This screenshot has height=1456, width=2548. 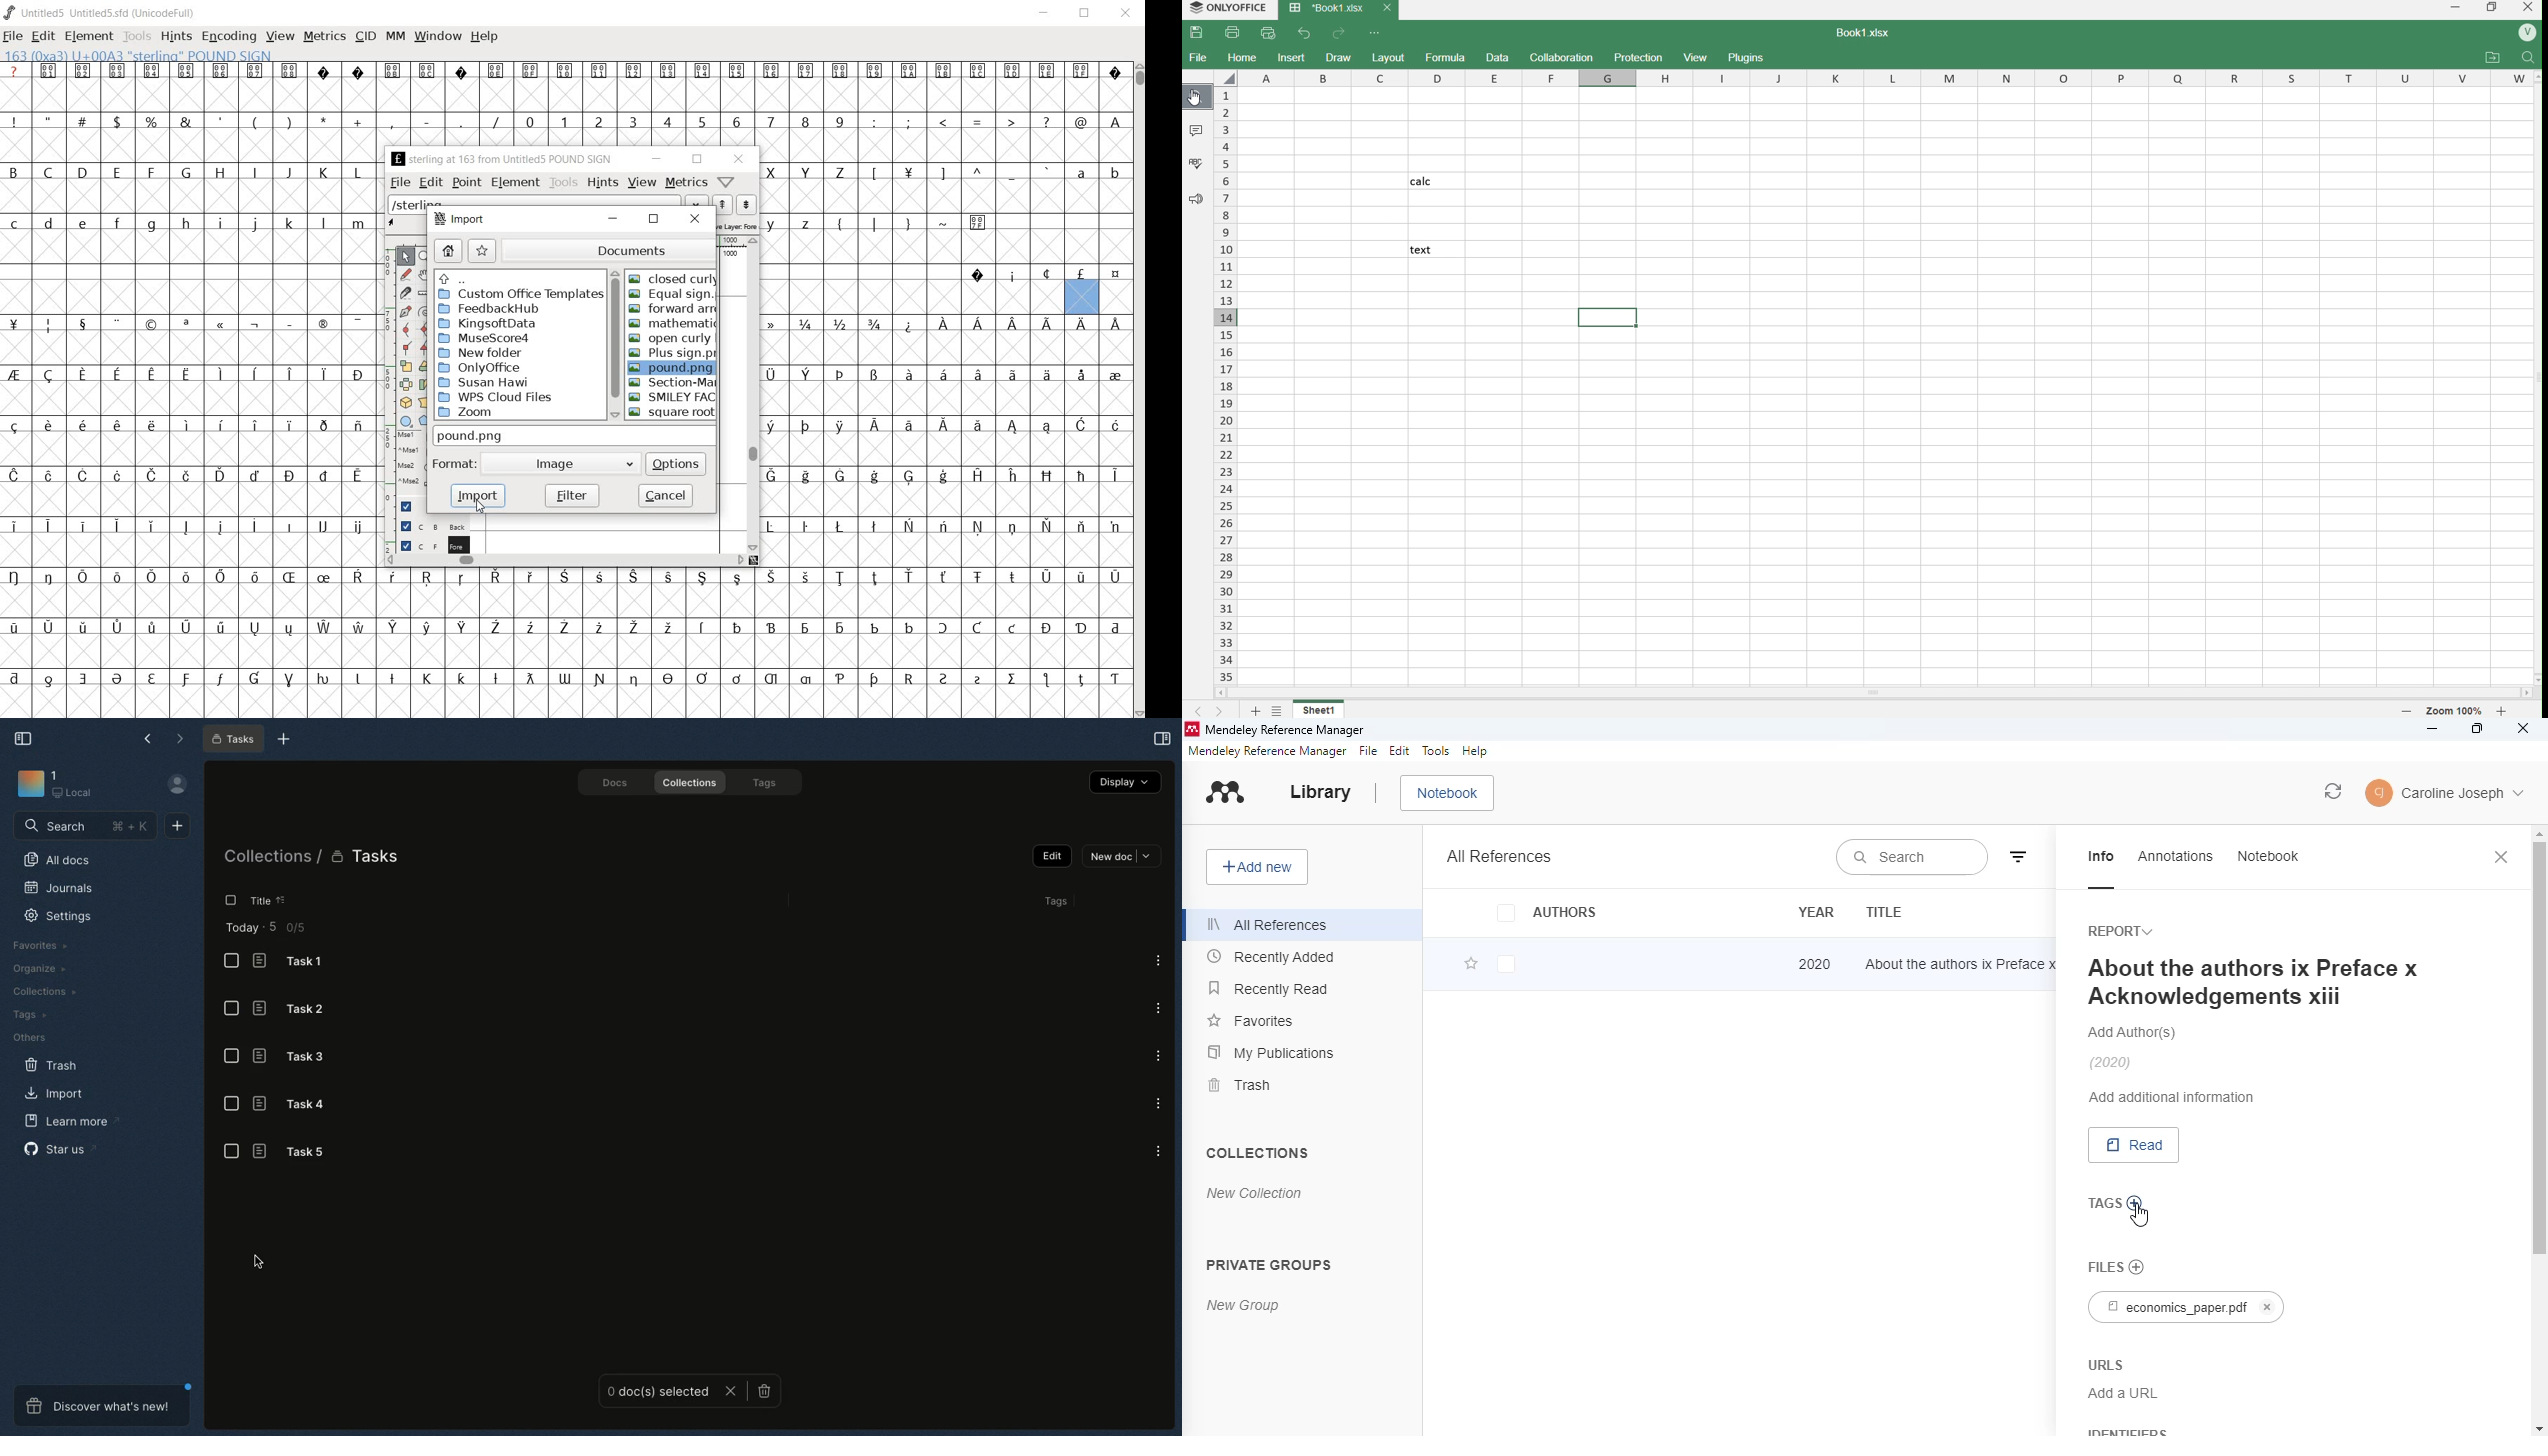 What do you see at coordinates (667, 679) in the screenshot?
I see `Symbol` at bounding box center [667, 679].